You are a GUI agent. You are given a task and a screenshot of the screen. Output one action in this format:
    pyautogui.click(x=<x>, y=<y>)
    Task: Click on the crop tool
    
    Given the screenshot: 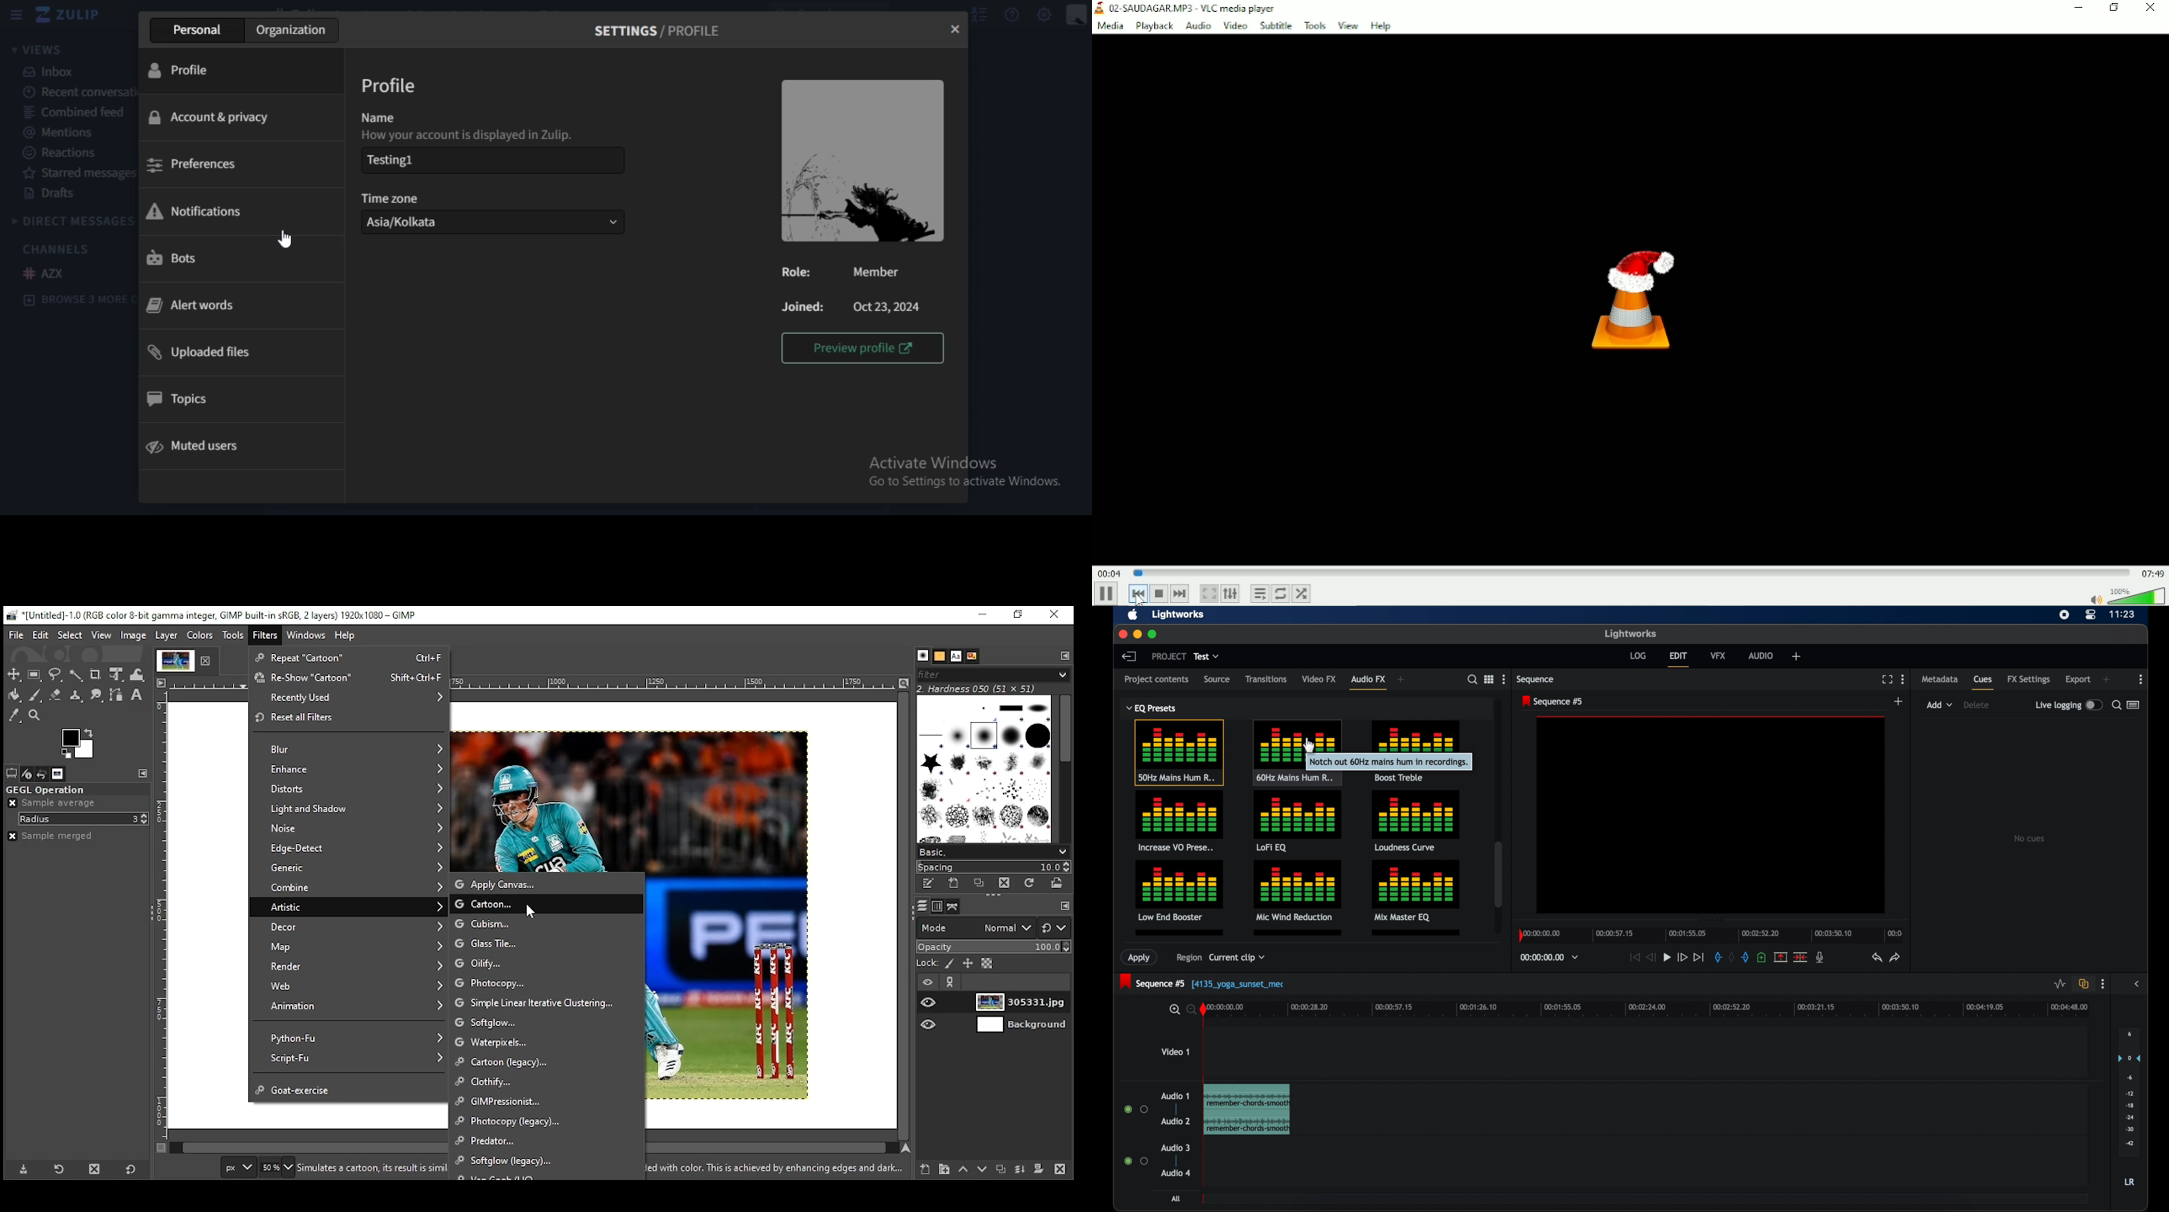 What is the action you would take?
    pyautogui.click(x=96, y=675)
    